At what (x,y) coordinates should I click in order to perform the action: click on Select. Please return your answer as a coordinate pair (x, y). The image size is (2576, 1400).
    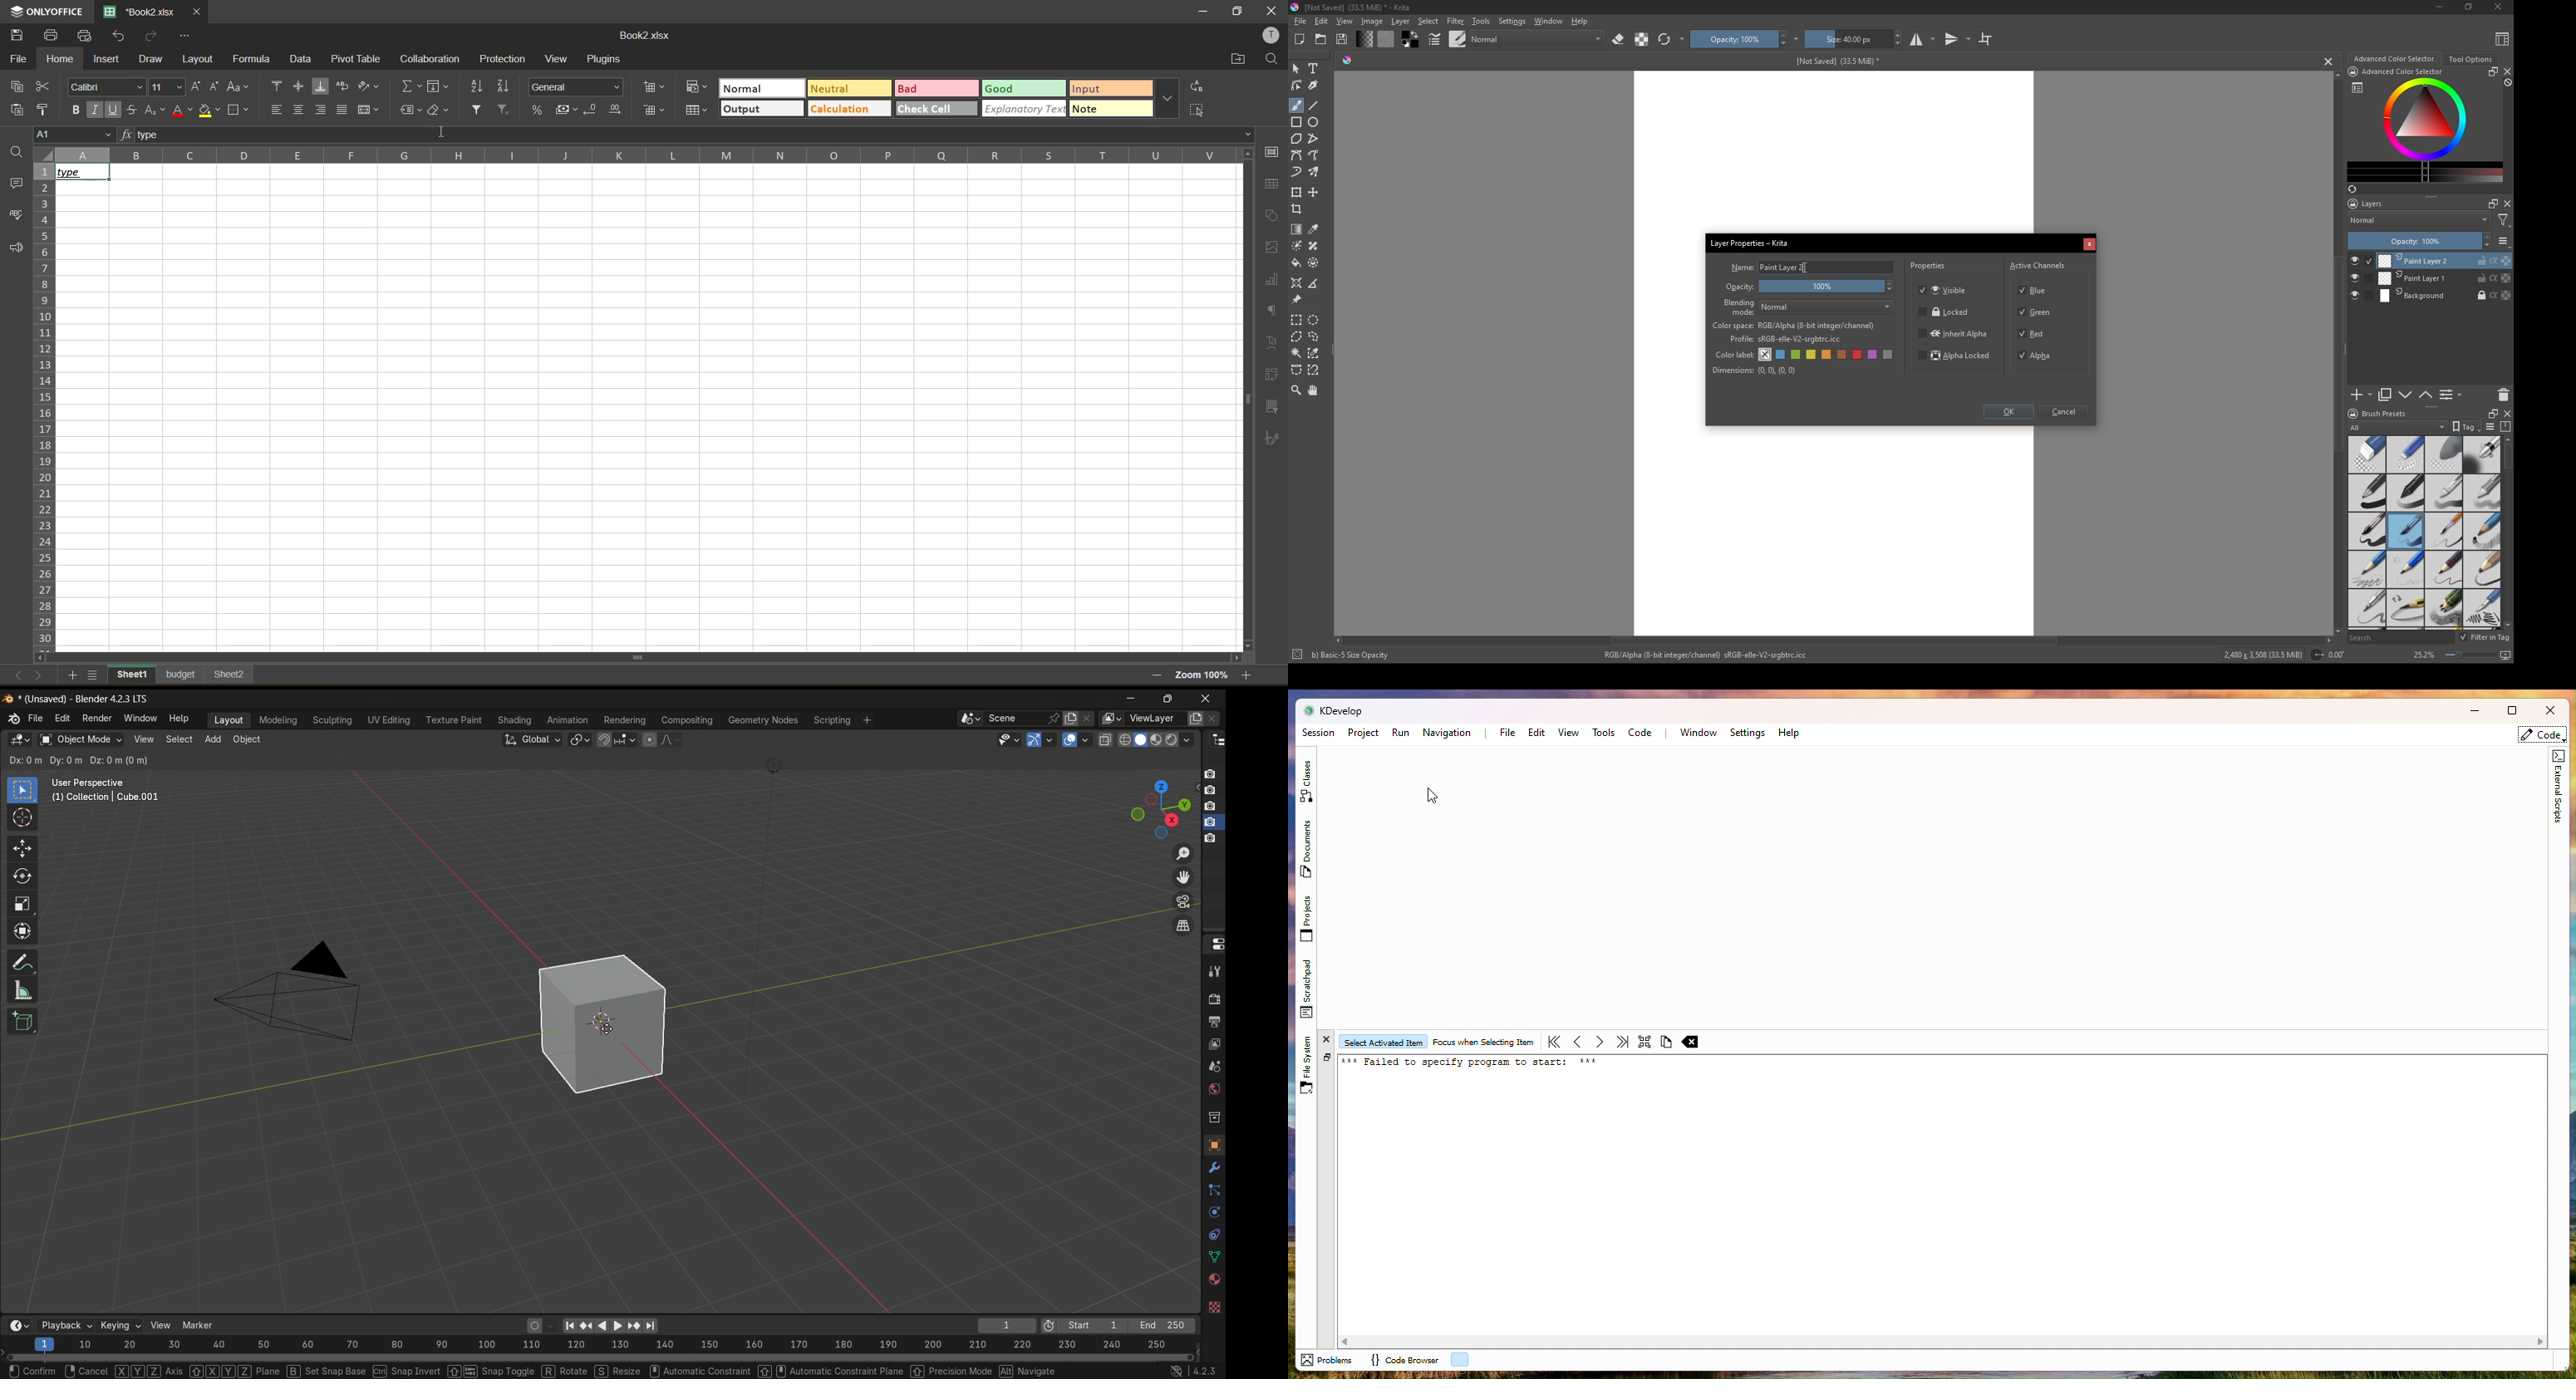
    Looking at the image, I should click on (27, 1370).